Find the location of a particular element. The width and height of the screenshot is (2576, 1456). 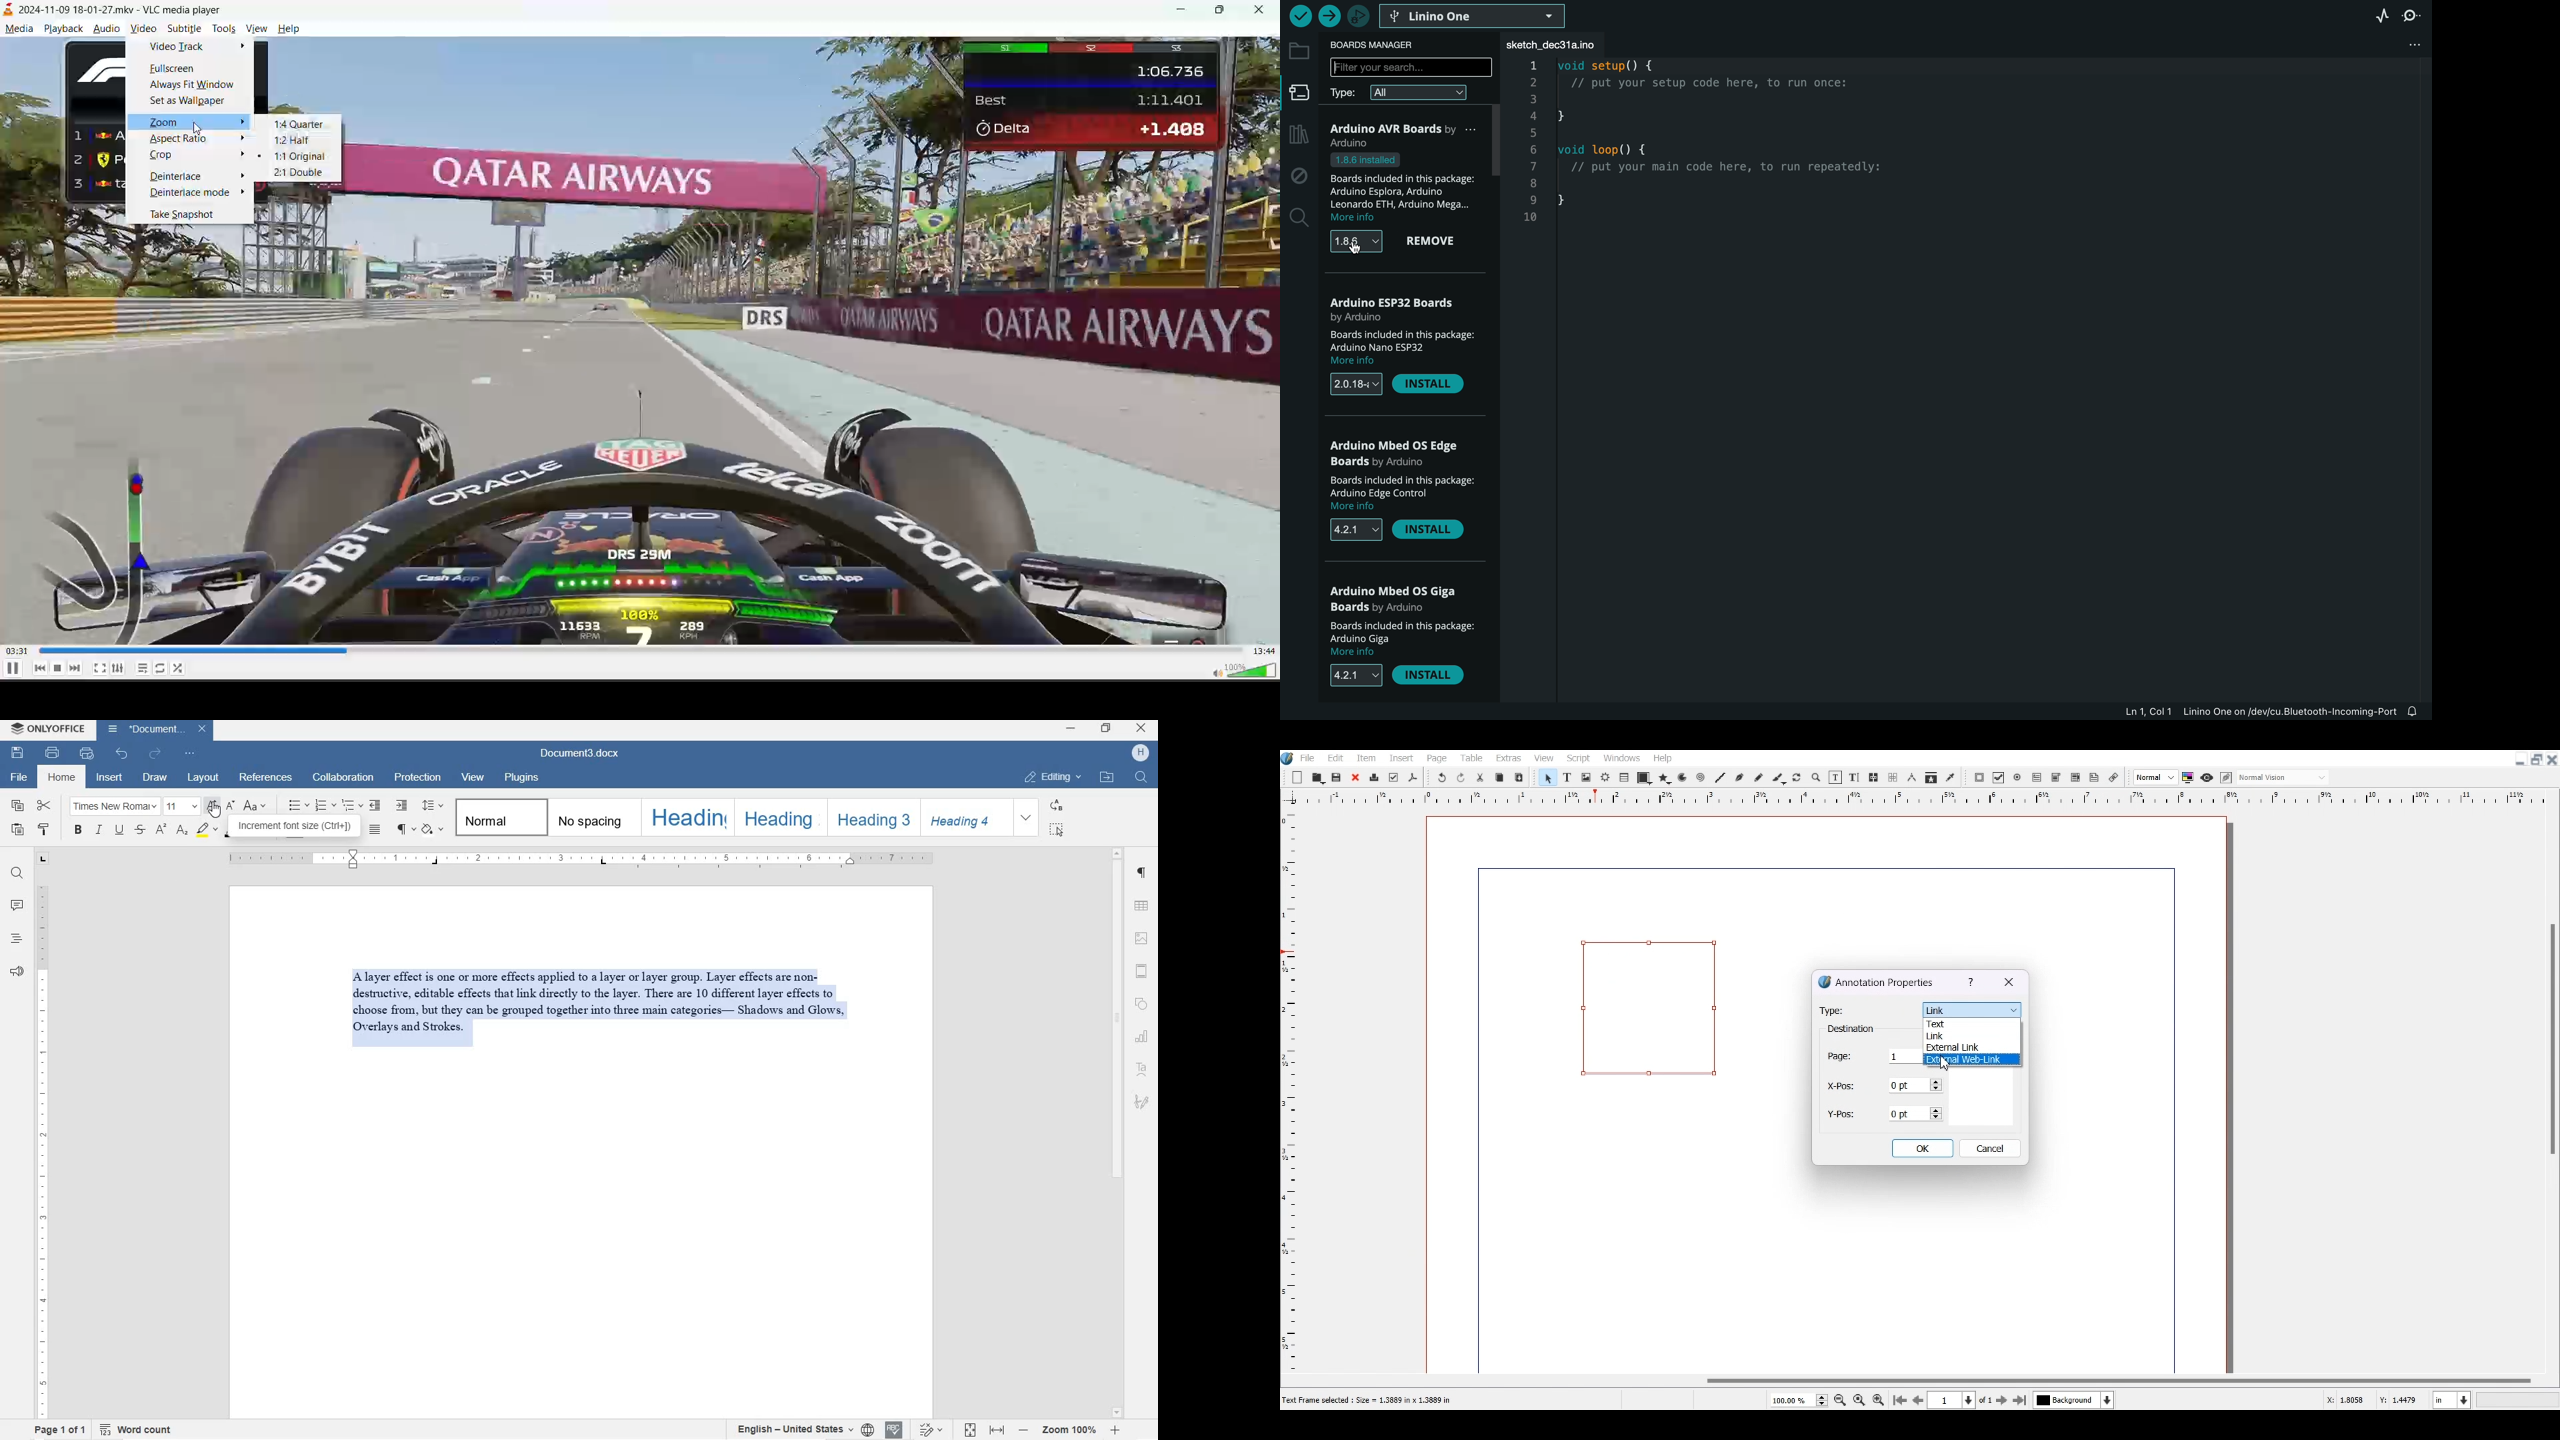

arduino Mbed is located at coordinates (1401, 455).